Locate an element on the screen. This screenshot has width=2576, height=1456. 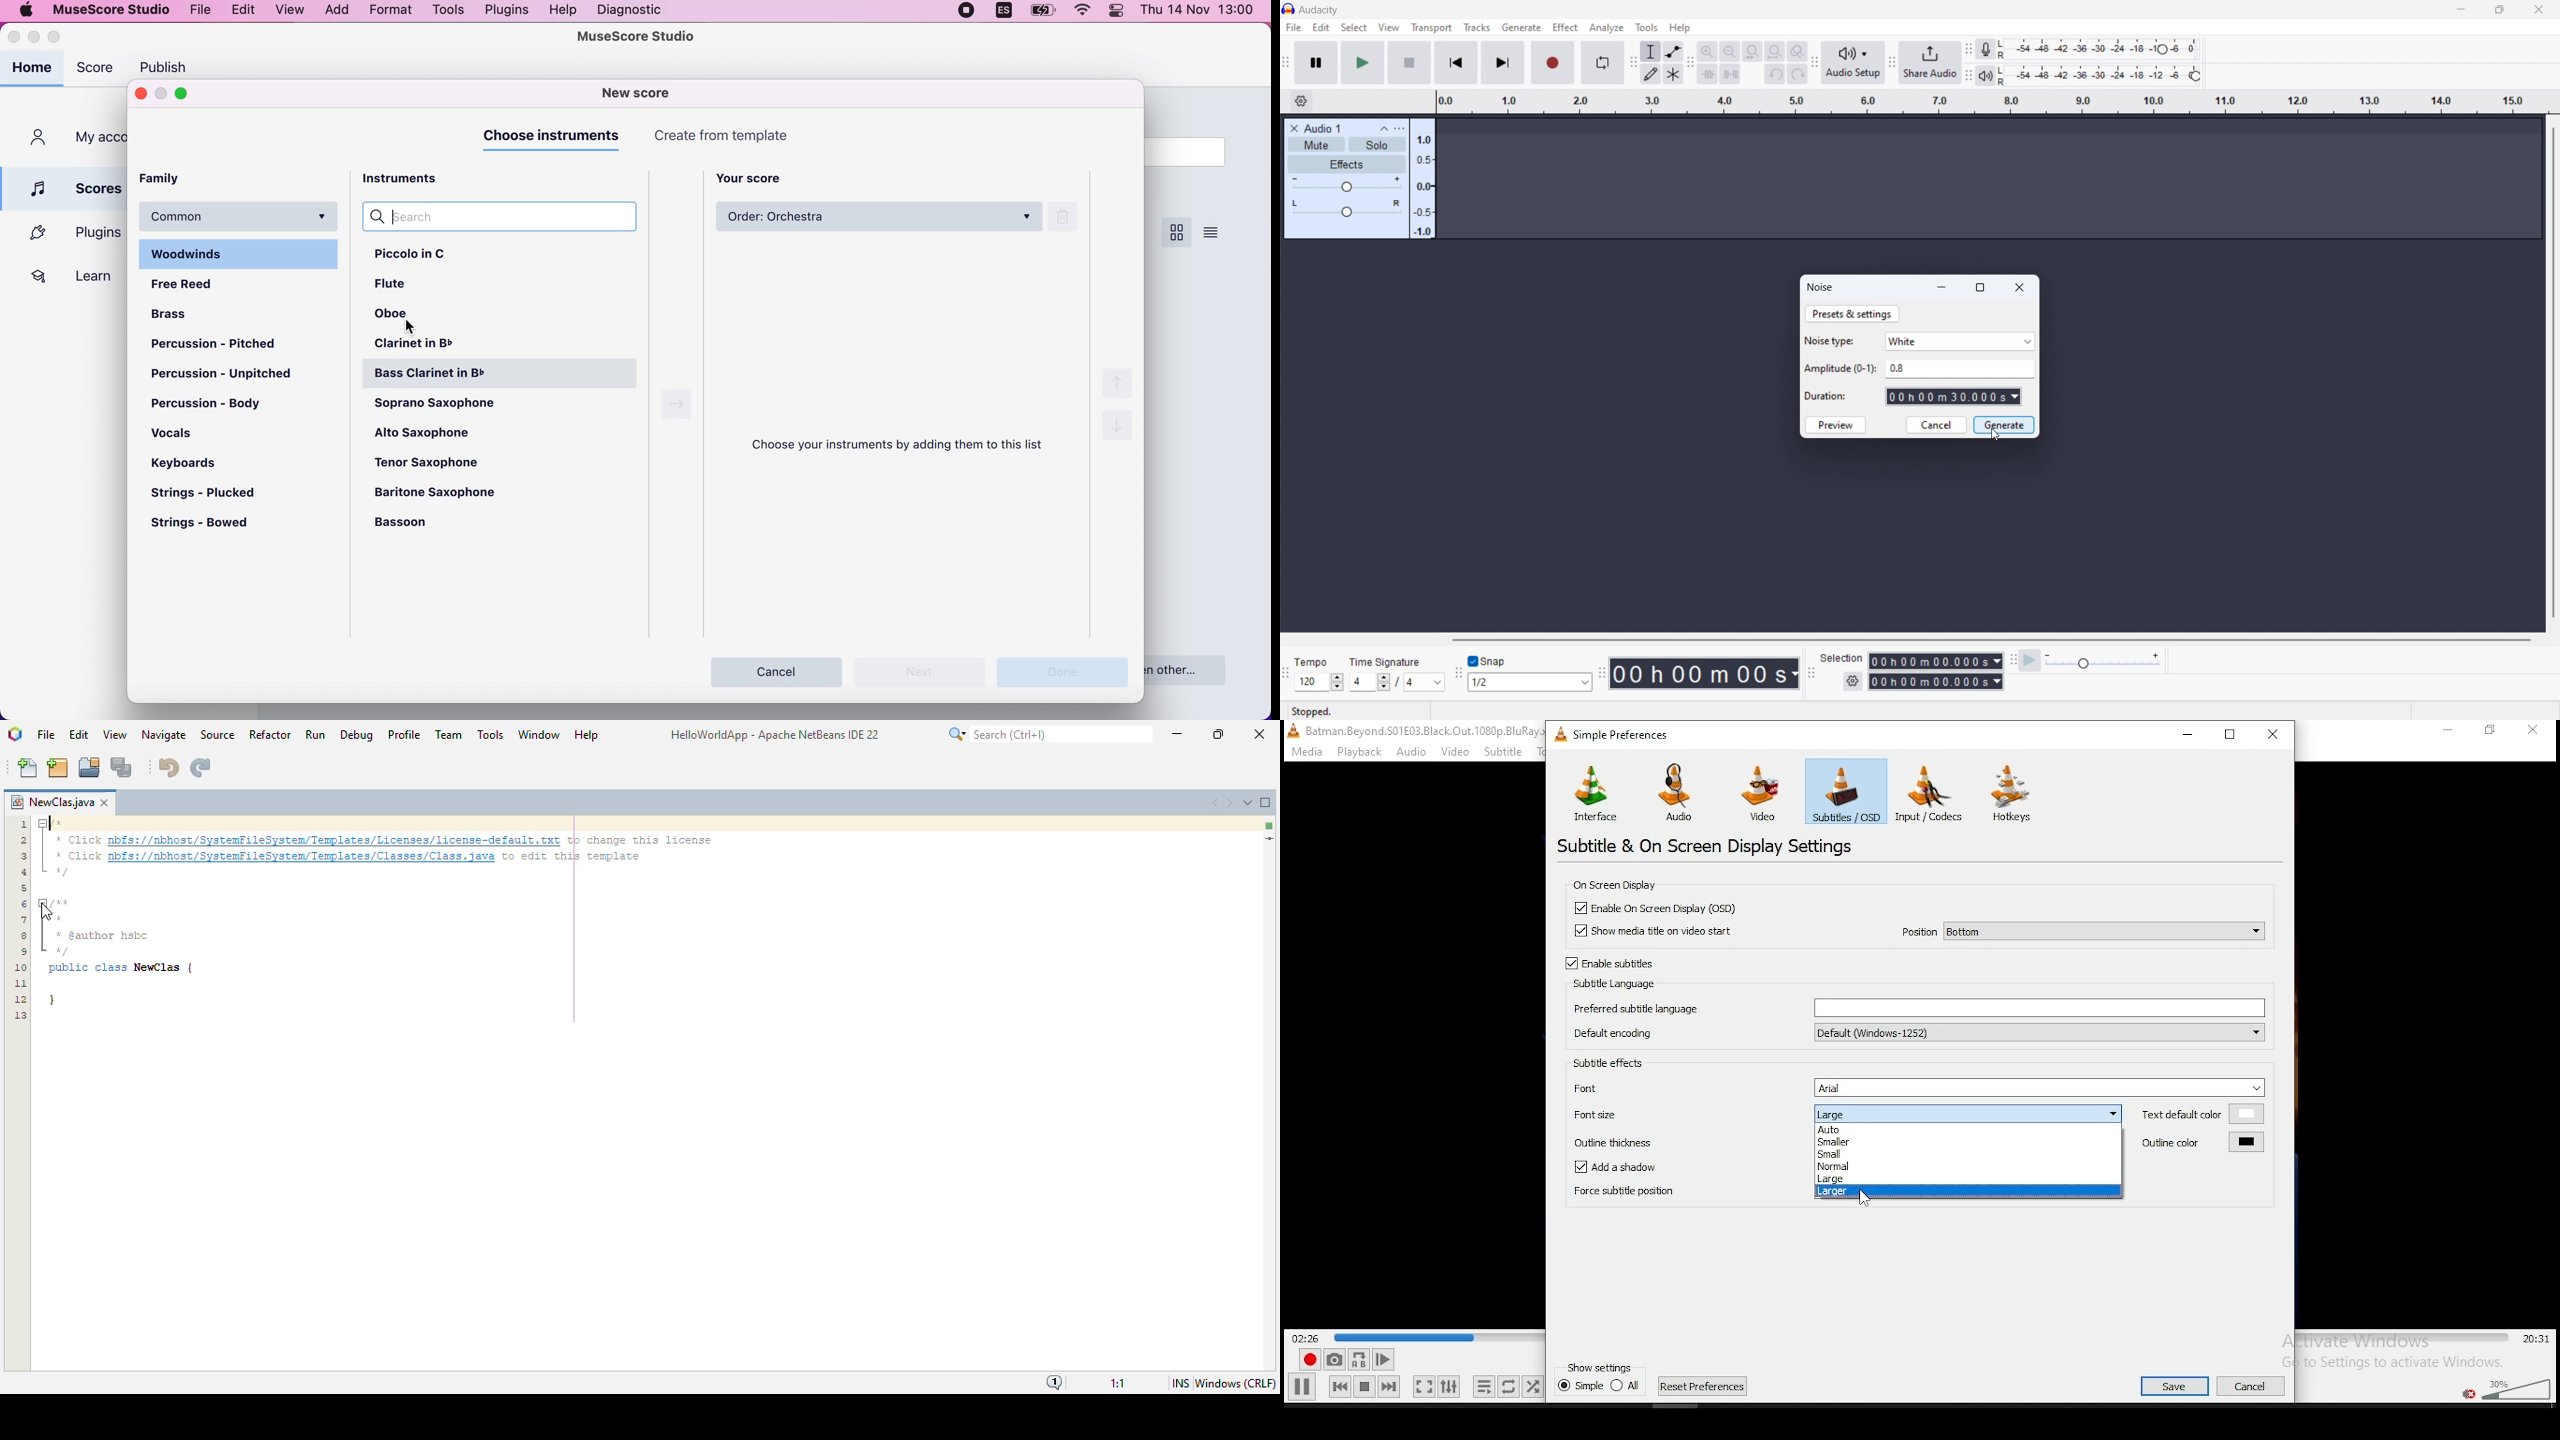
preferred subtitle language is located at coordinates (1917, 1008).